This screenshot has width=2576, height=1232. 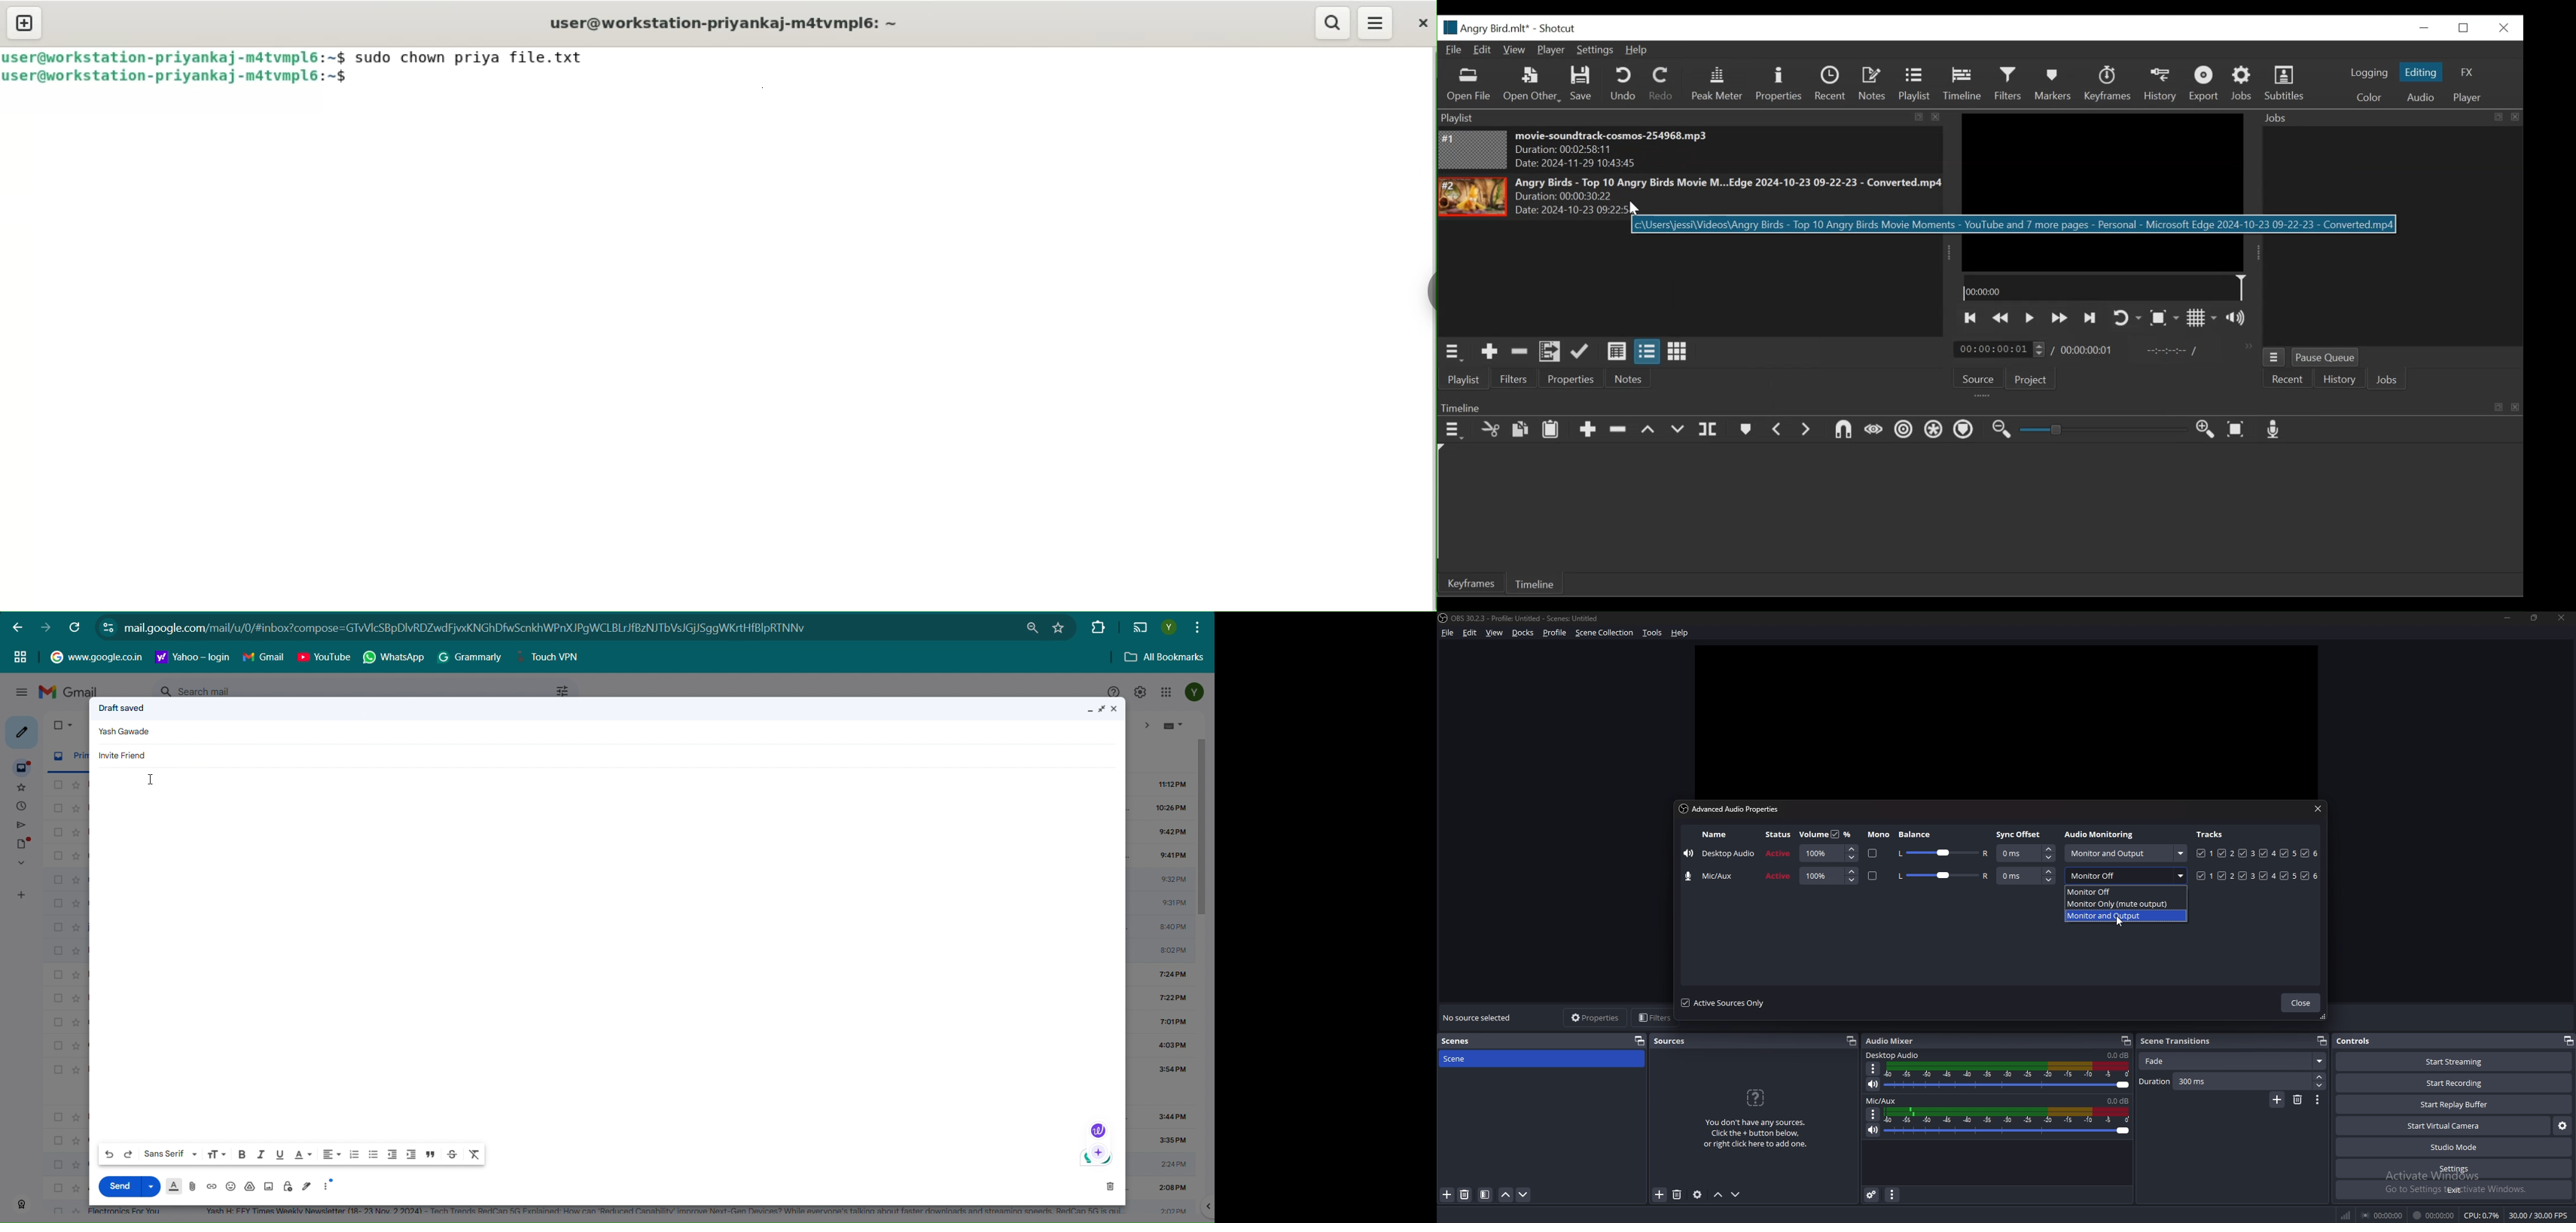 What do you see at coordinates (1453, 431) in the screenshot?
I see `Timeline menu` at bounding box center [1453, 431].